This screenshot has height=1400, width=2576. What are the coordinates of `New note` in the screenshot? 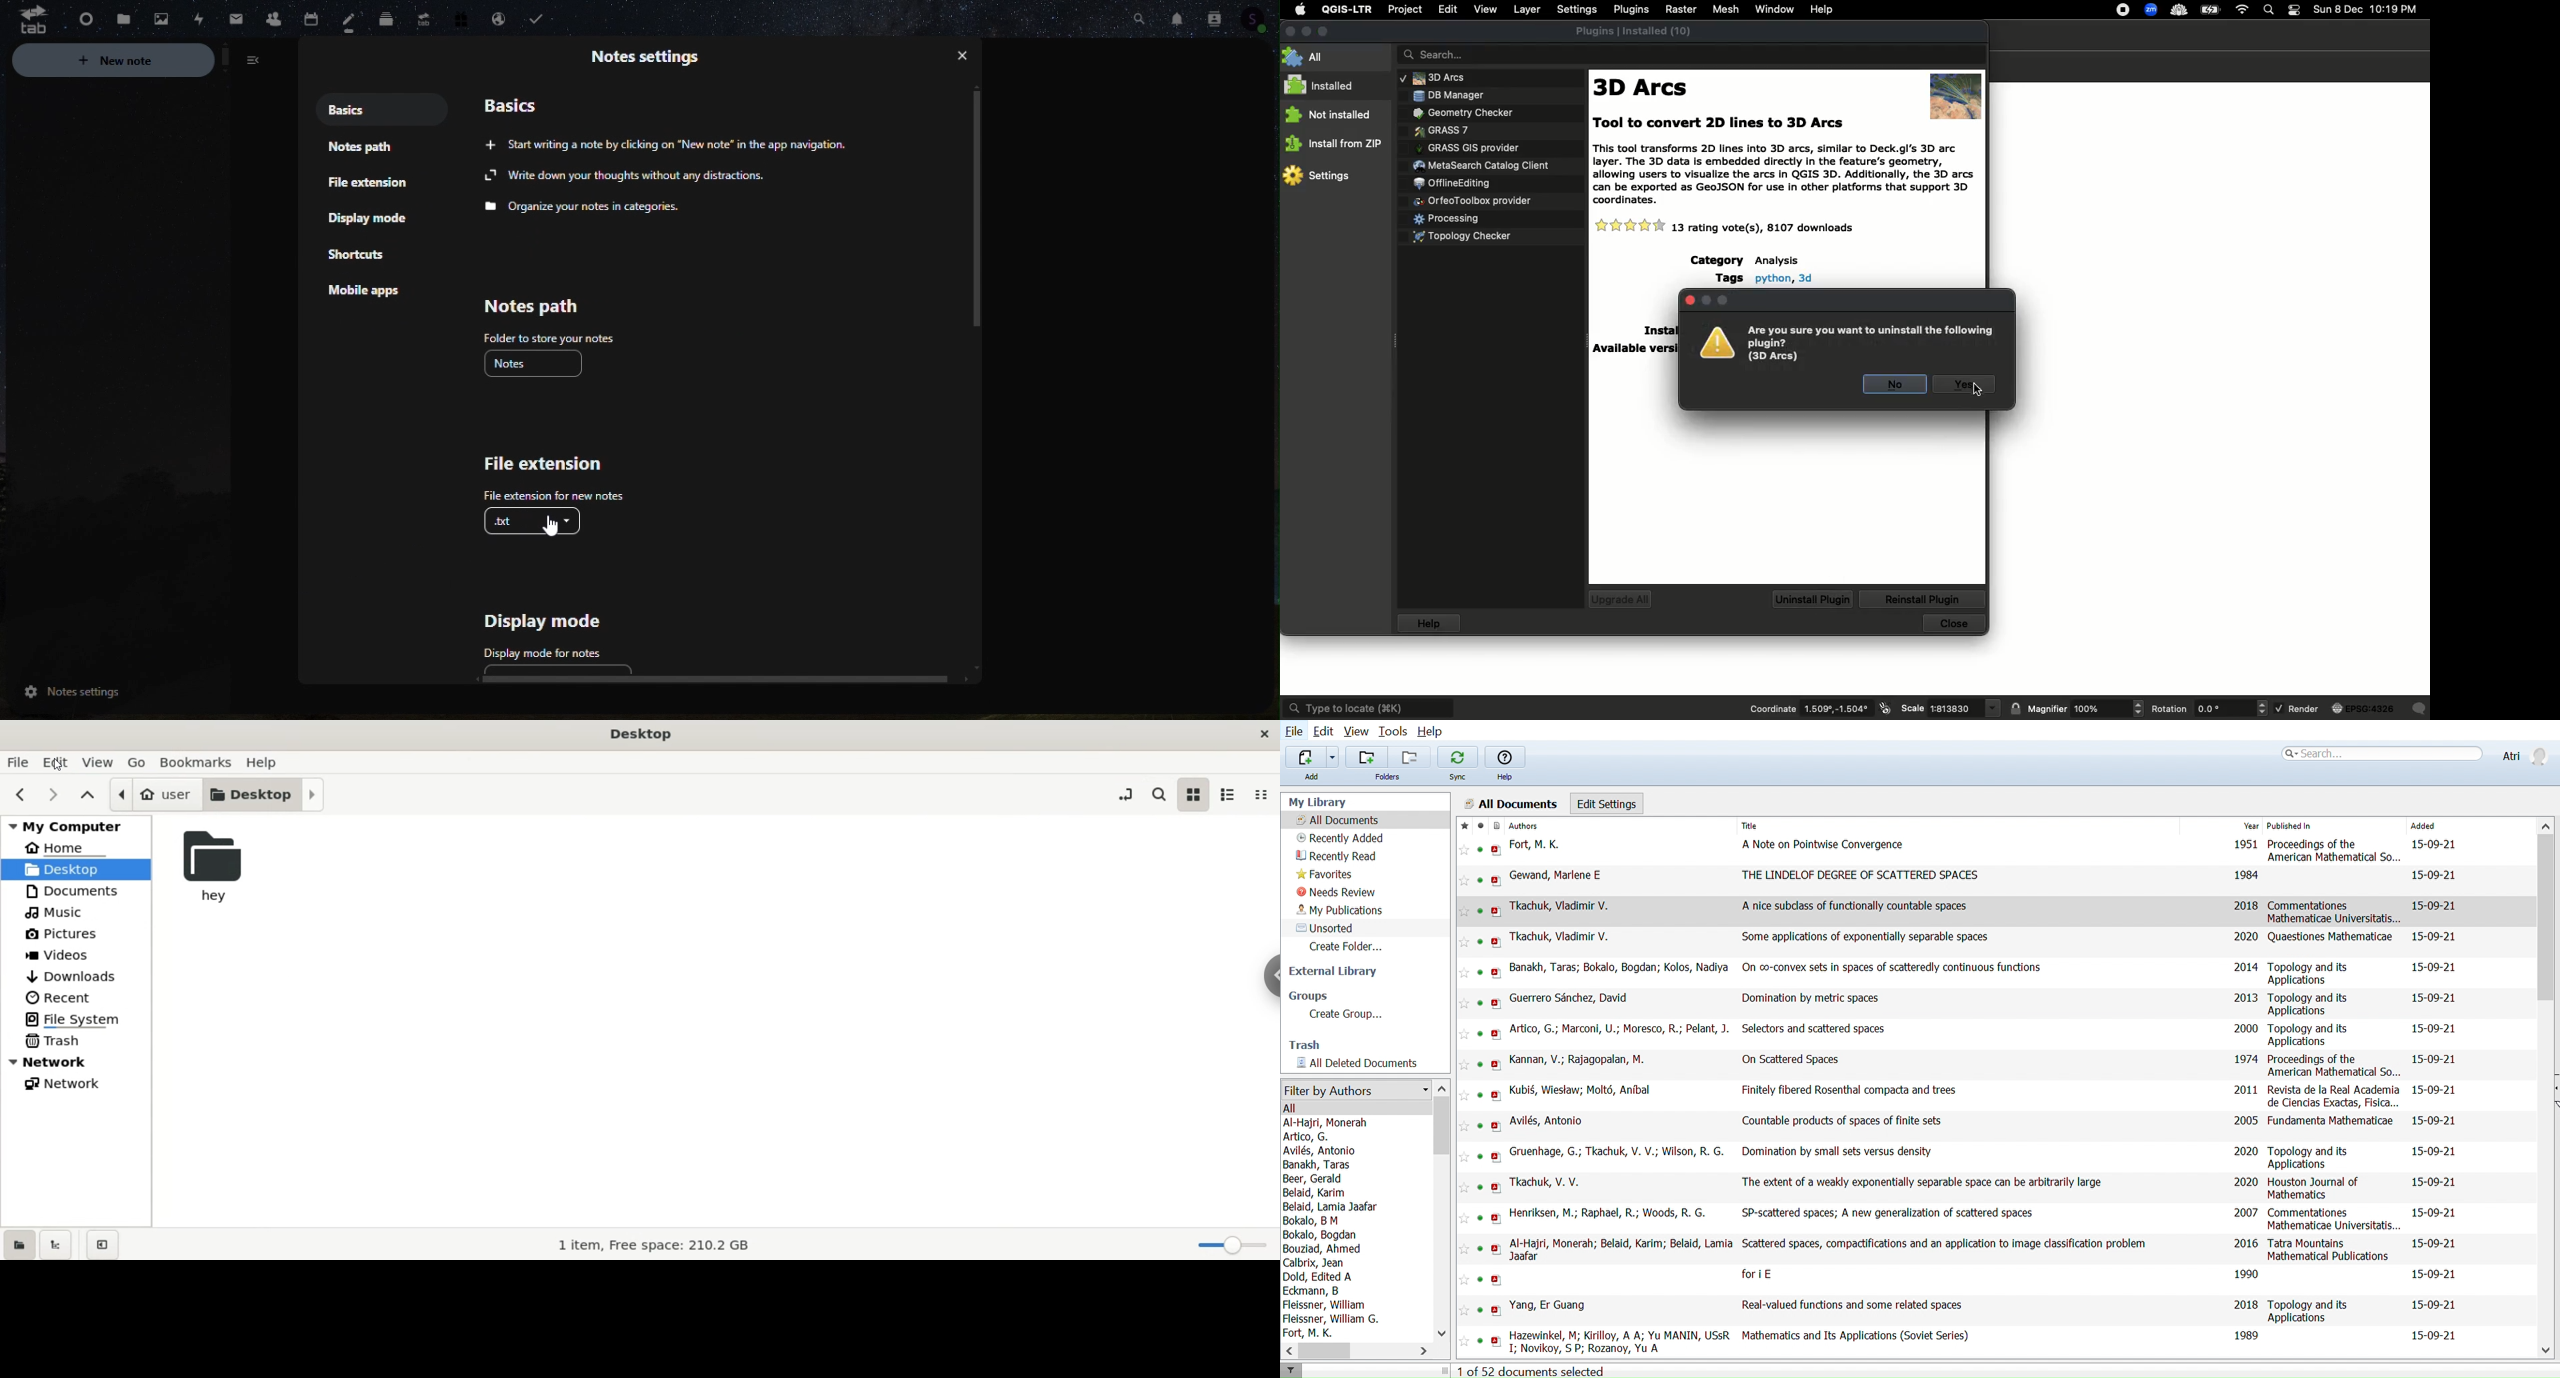 It's located at (144, 61).